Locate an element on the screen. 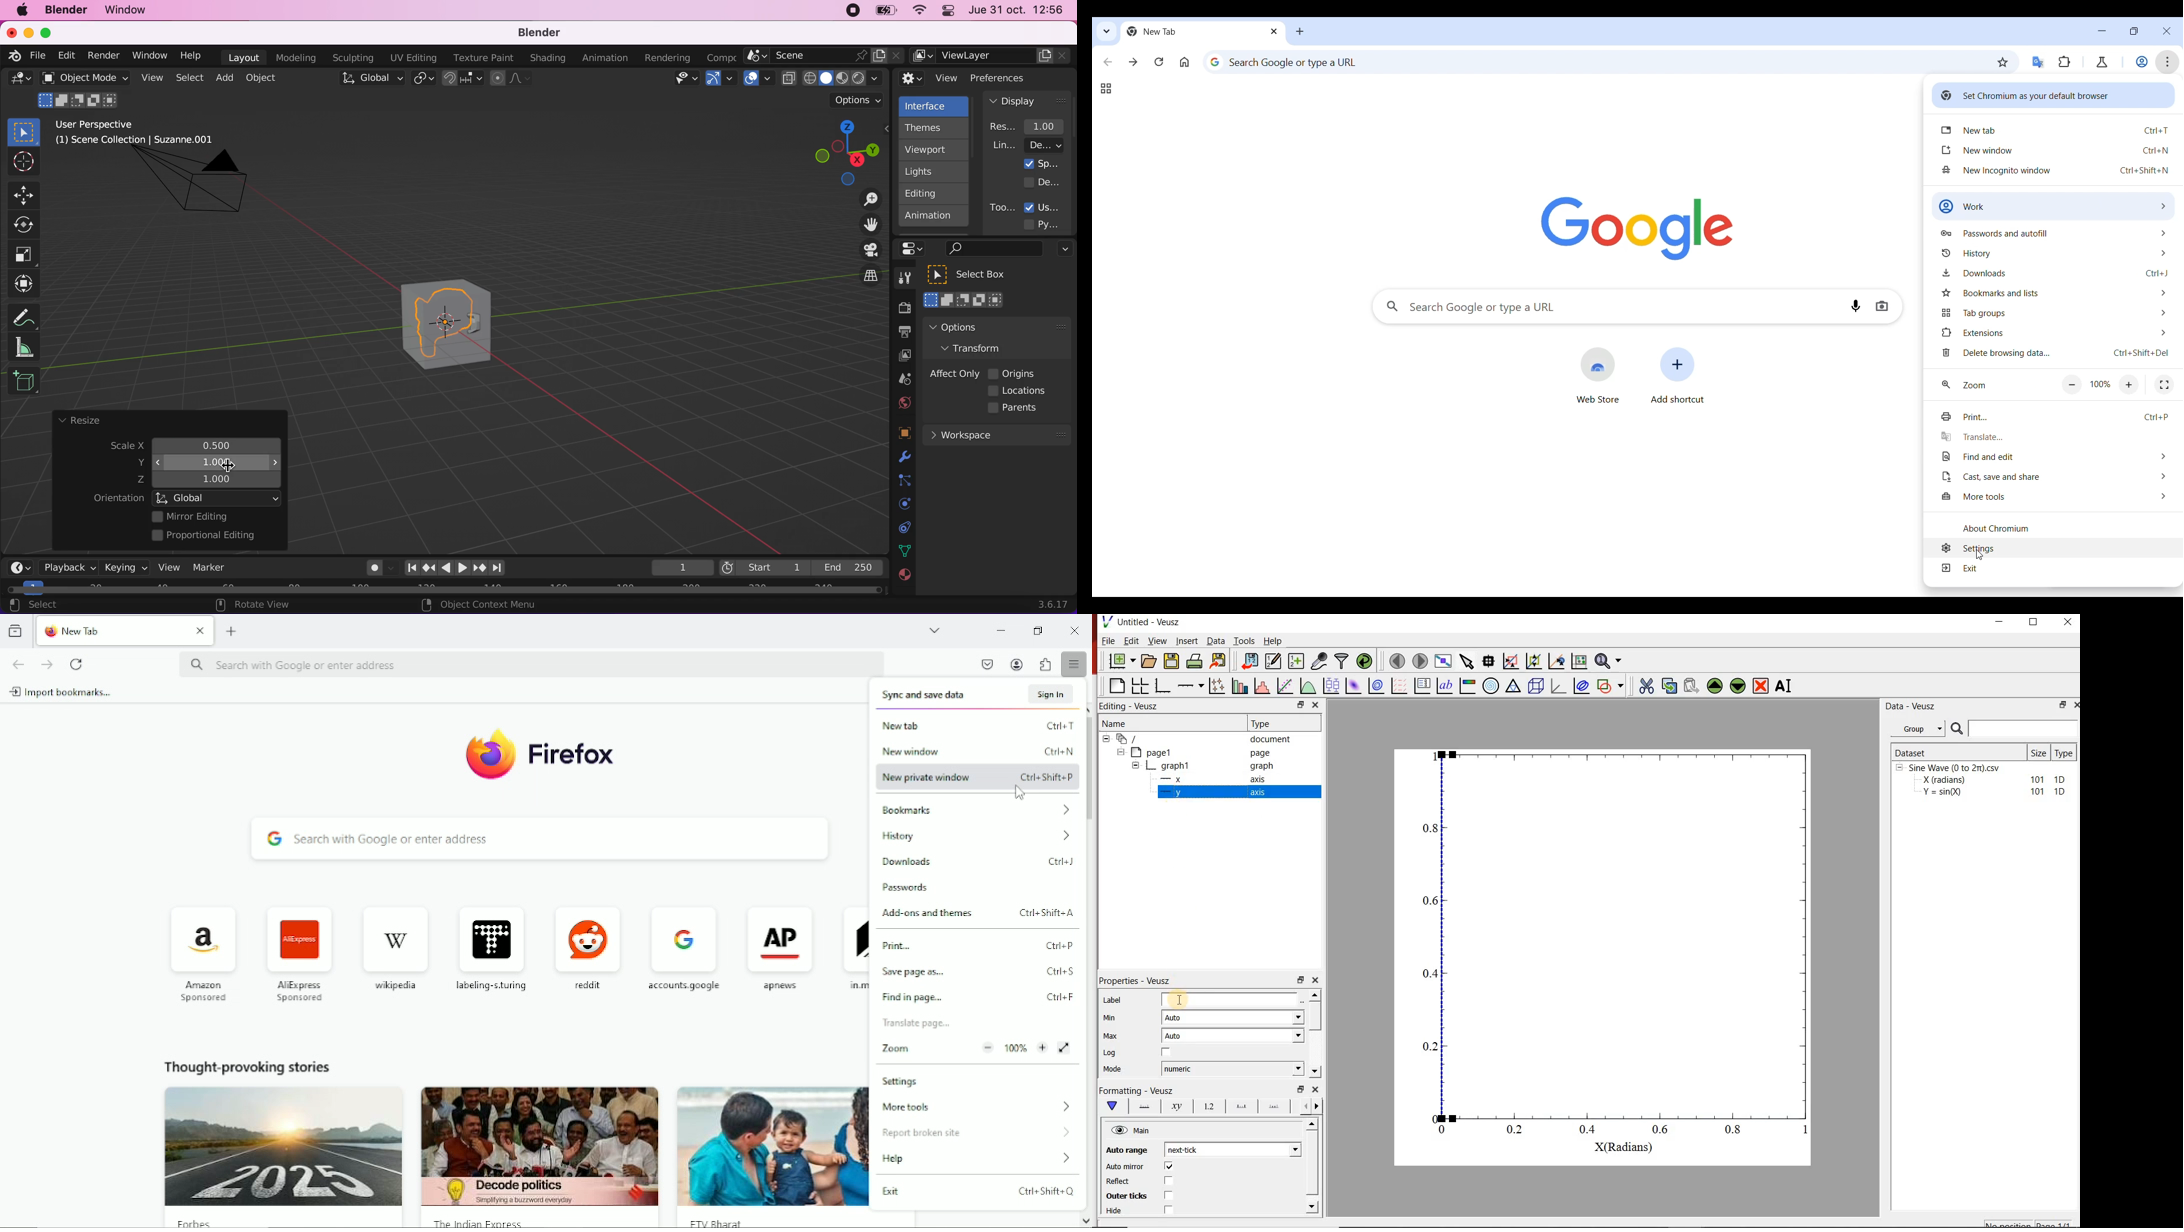  arrange graph is located at coordinates (1140, 686).